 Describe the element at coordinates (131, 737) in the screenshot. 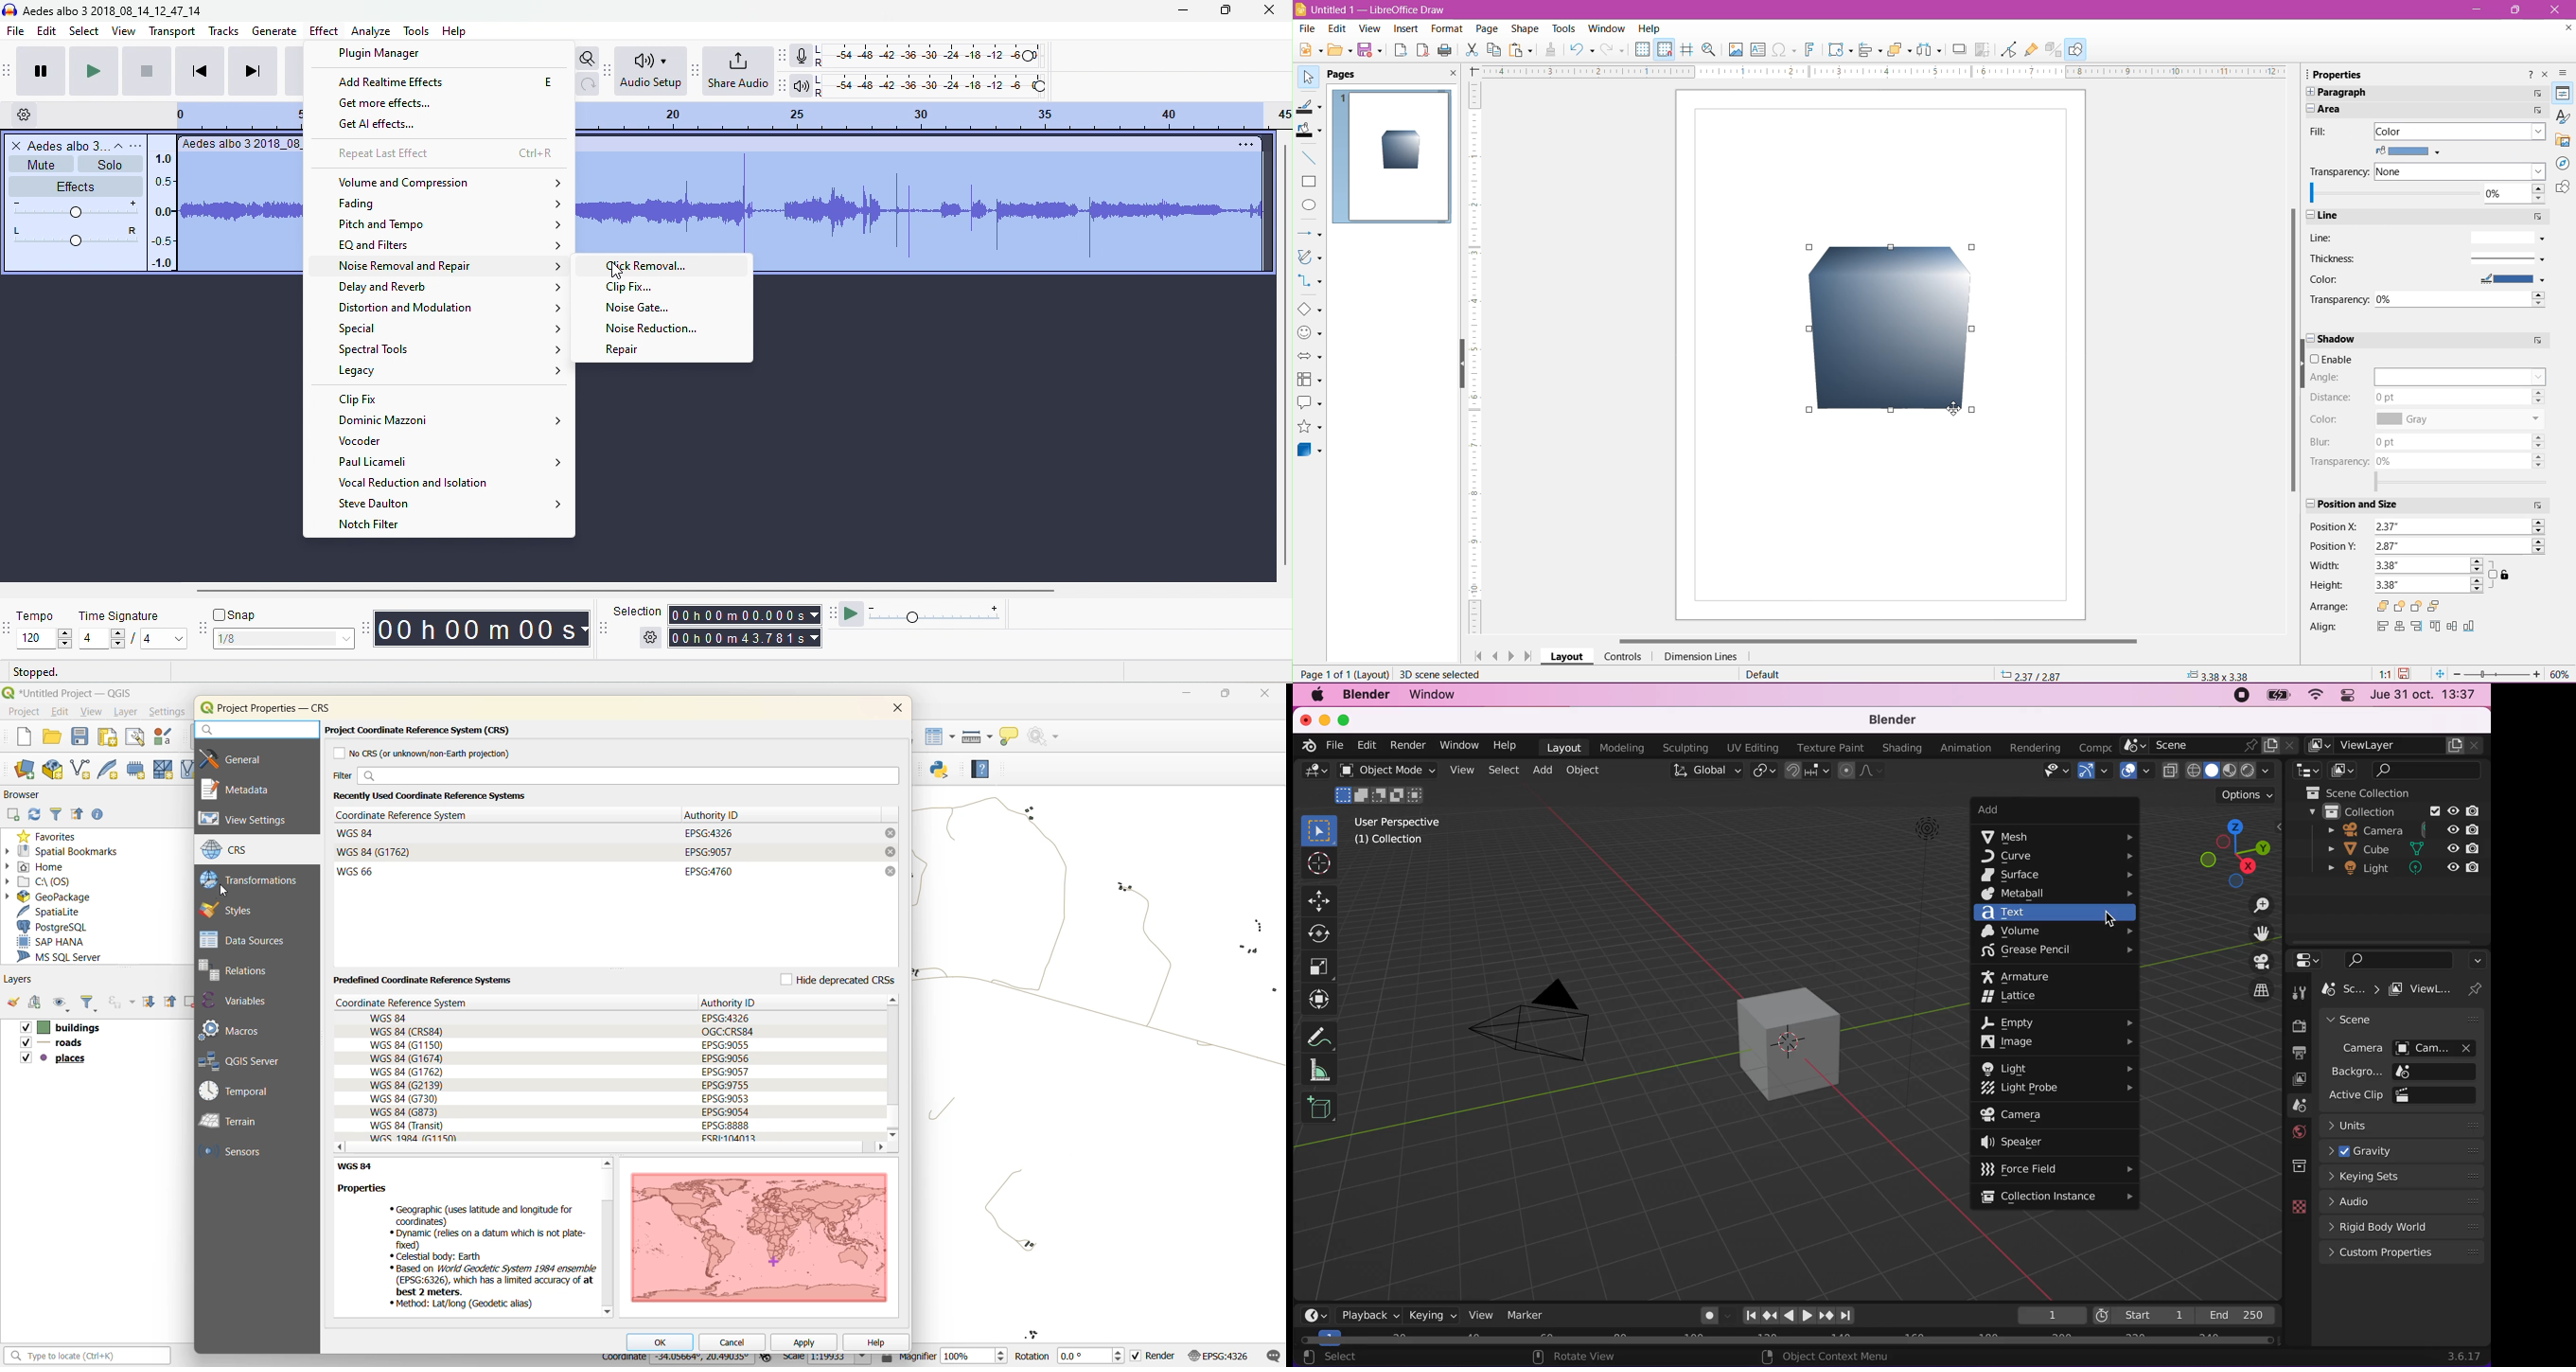

I see `show layout` at that location.